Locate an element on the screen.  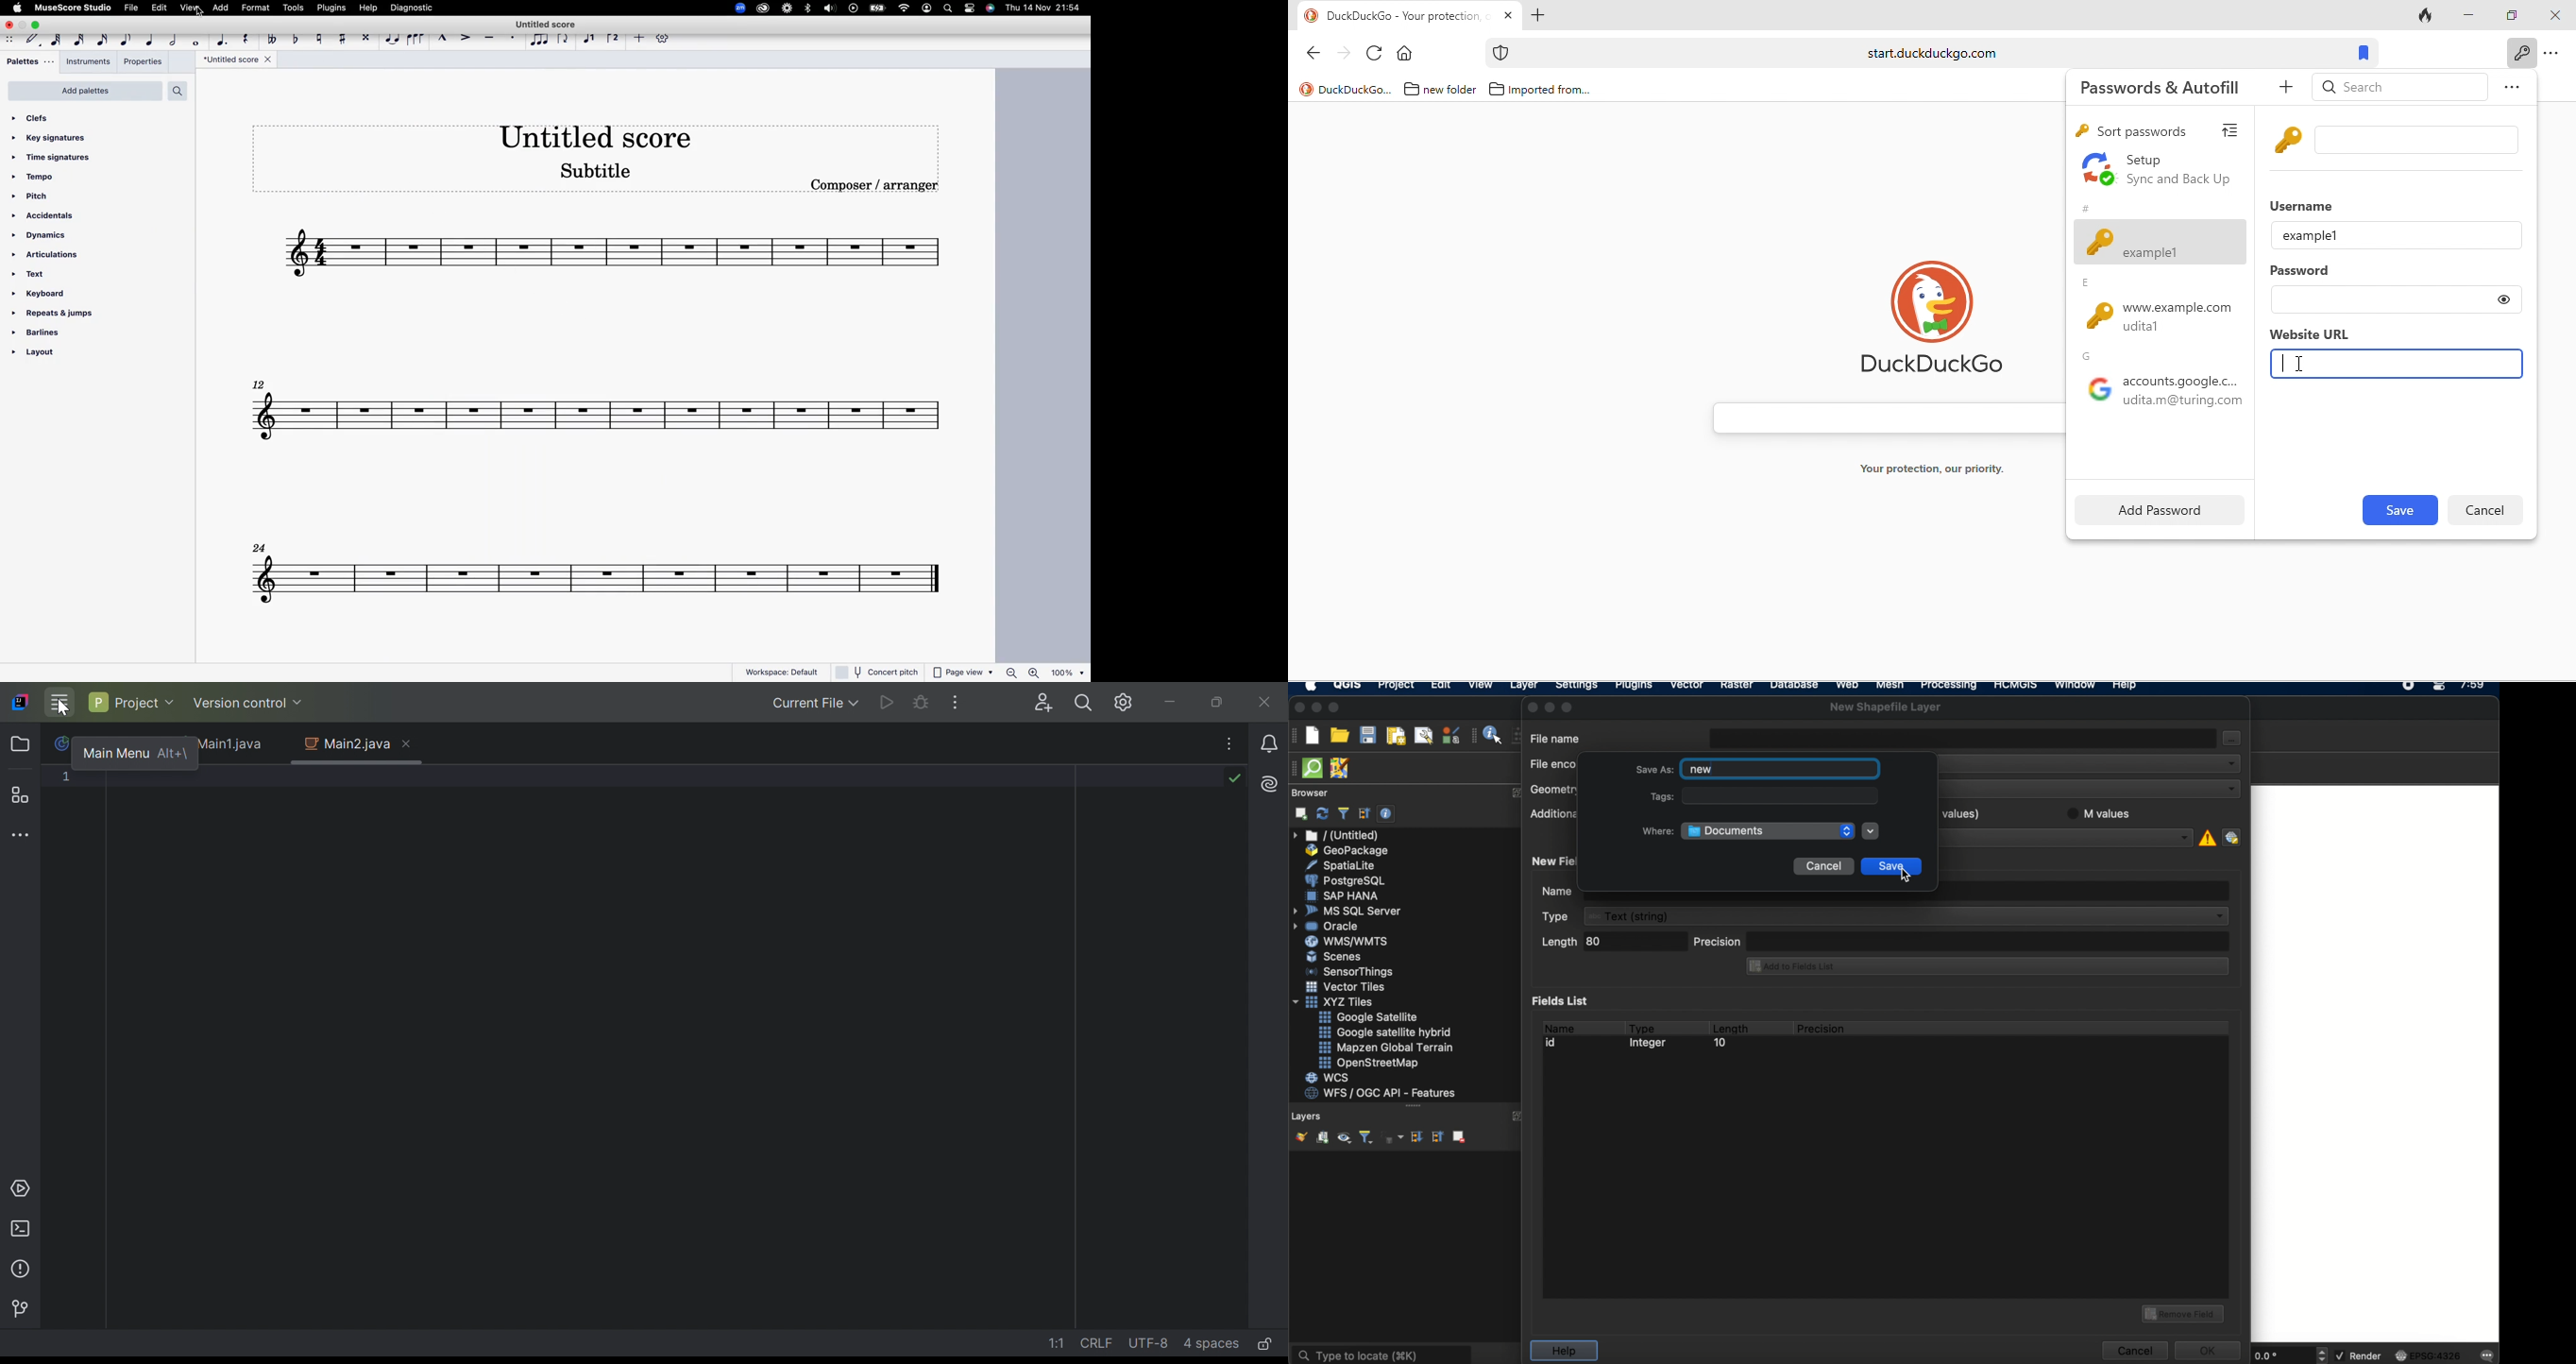
search is located at coordinates (949, 8).